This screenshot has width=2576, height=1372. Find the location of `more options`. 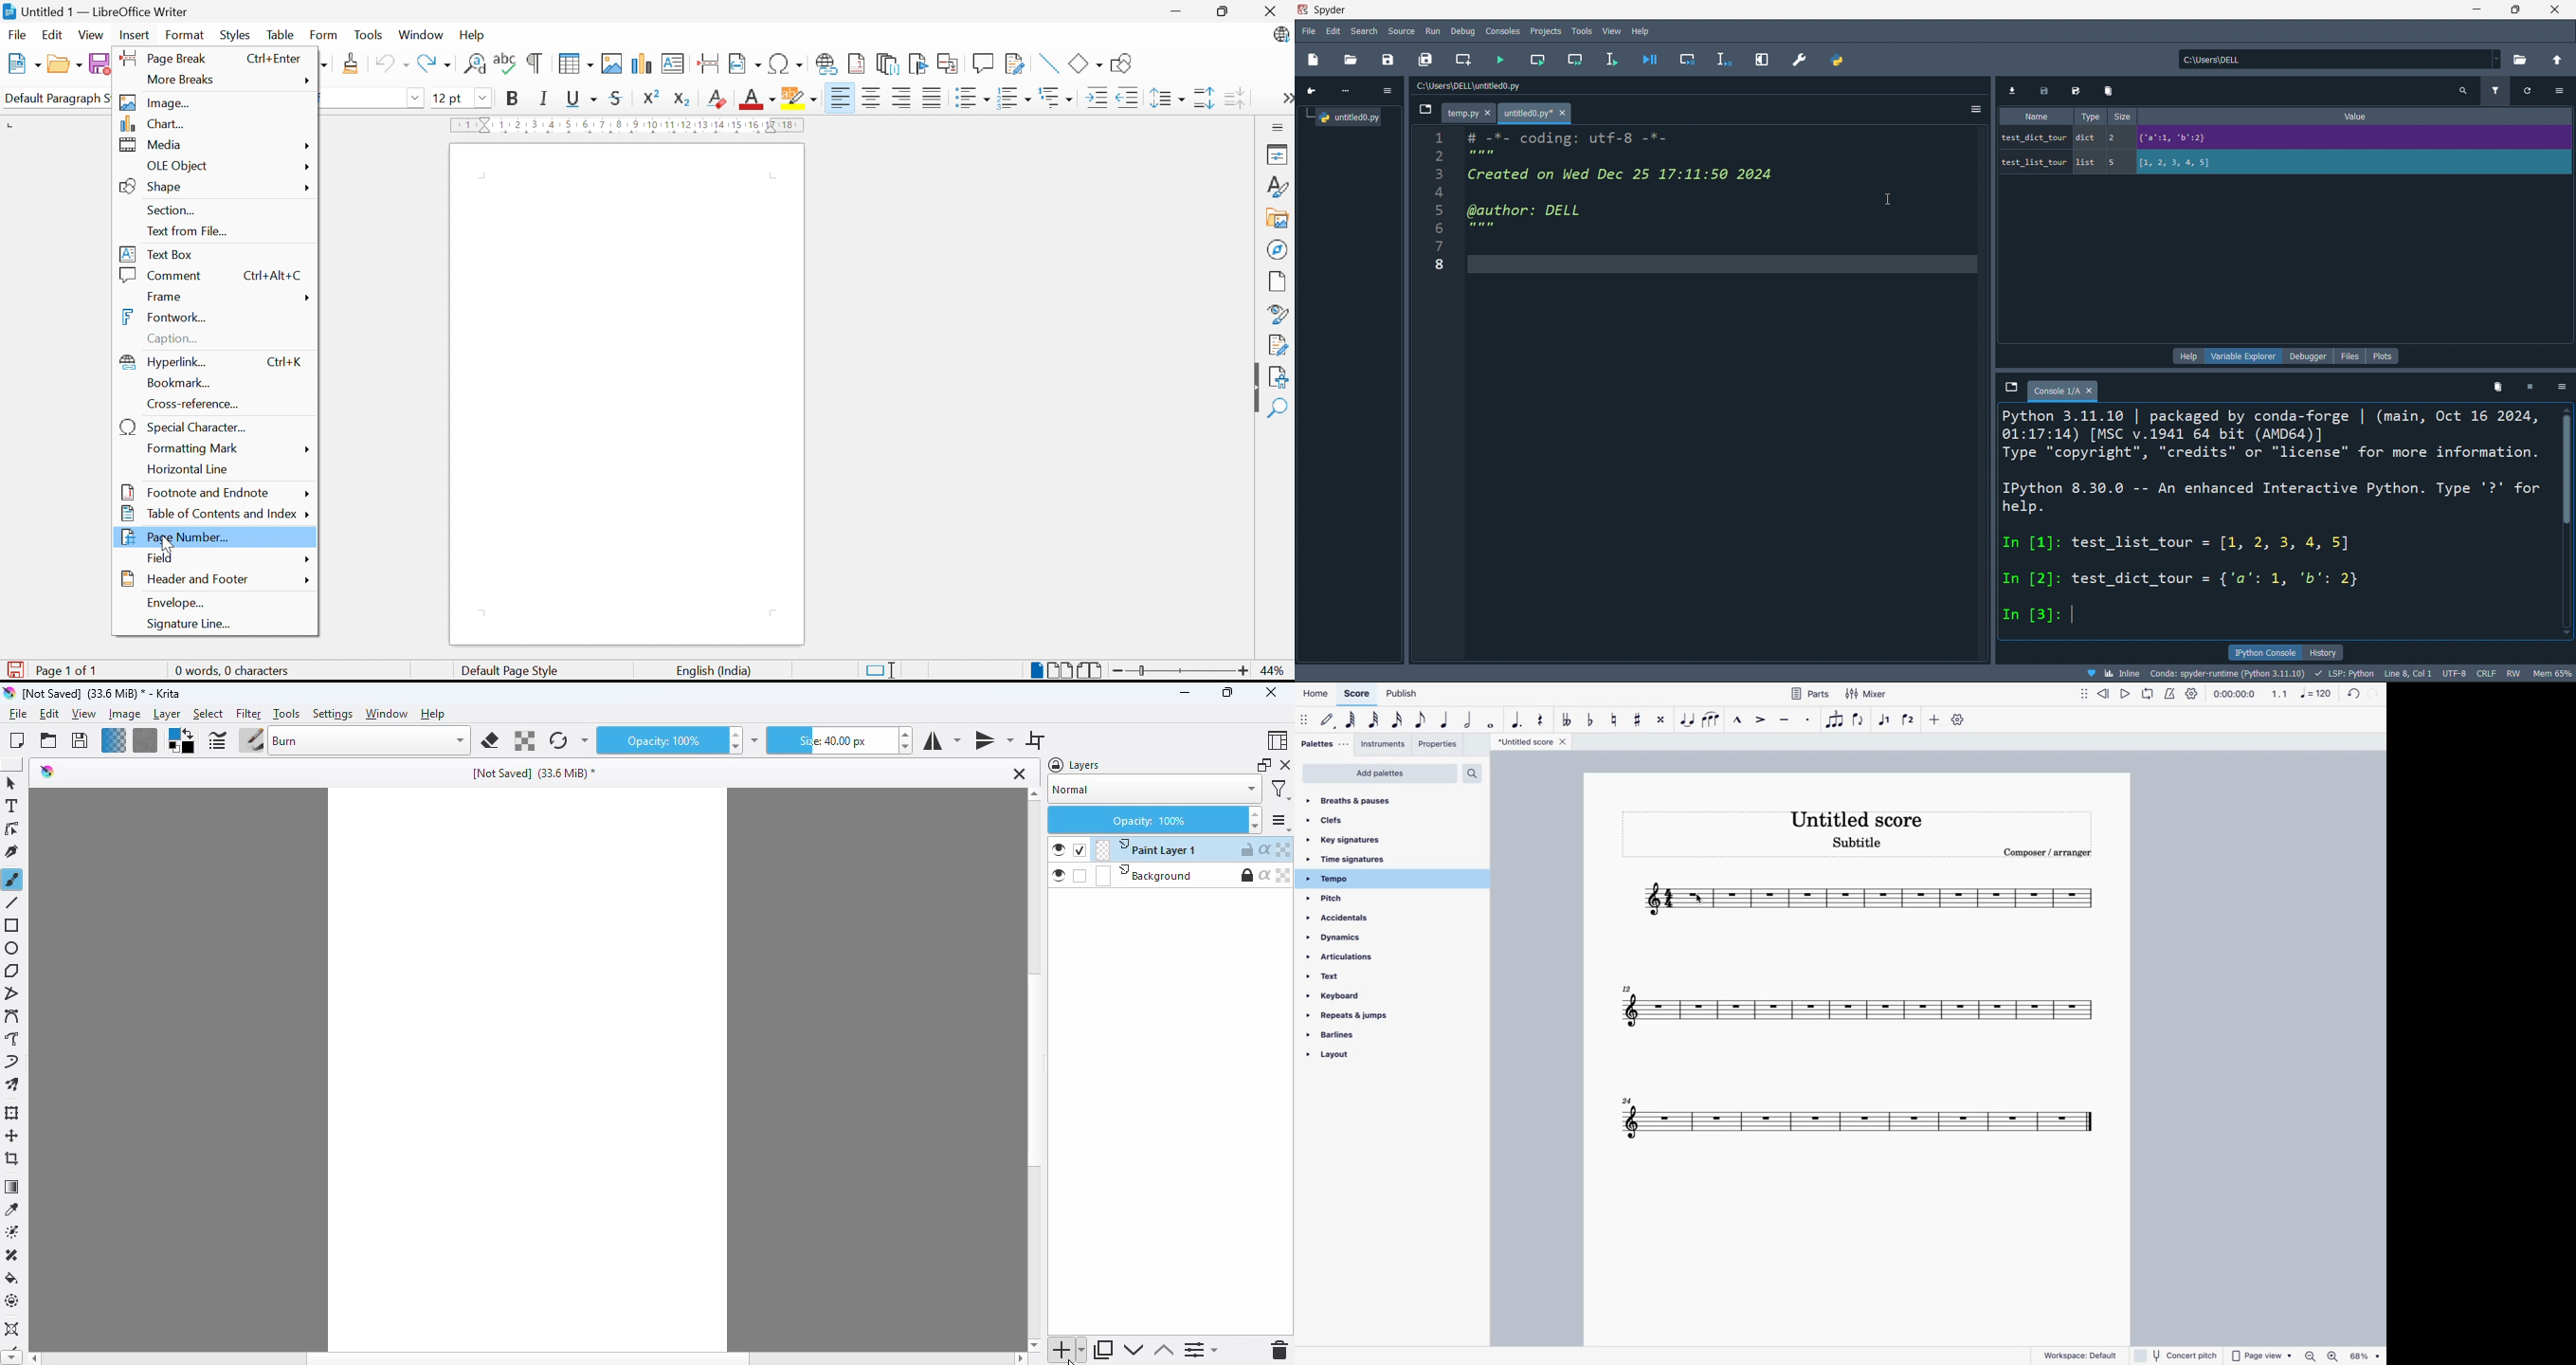

more options is located at coordinates (1389, 91).